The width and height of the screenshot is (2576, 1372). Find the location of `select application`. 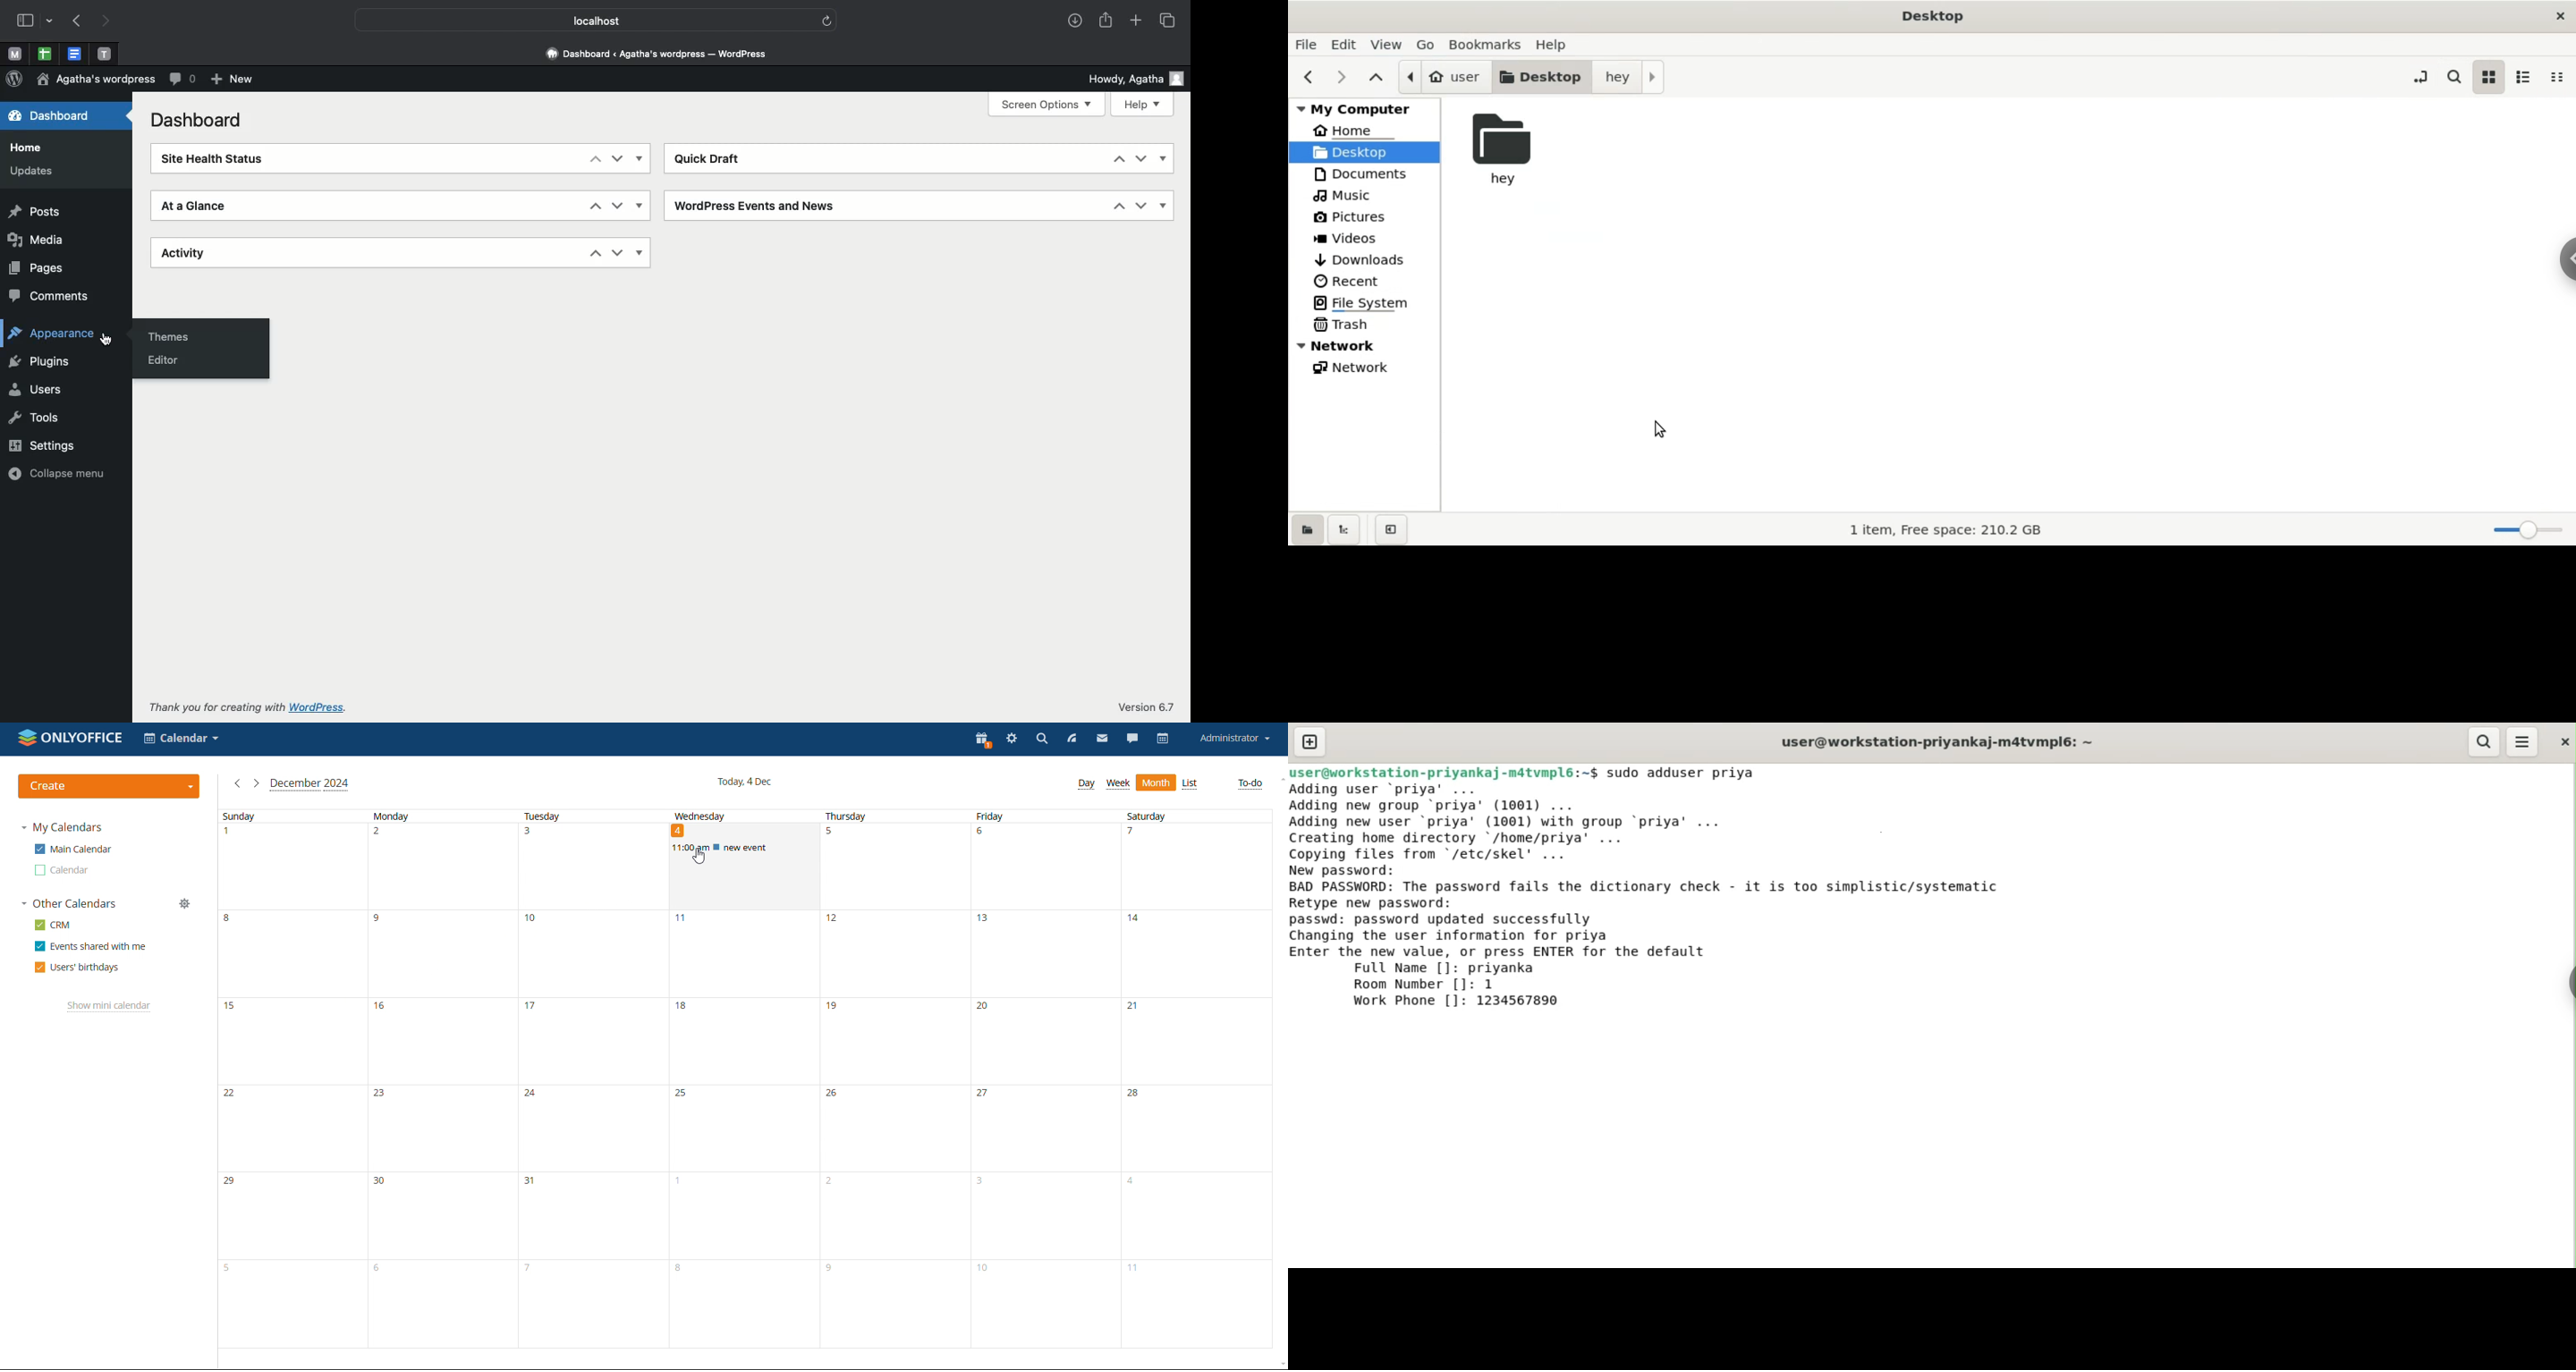

select application is located at coordinates (180, 738).